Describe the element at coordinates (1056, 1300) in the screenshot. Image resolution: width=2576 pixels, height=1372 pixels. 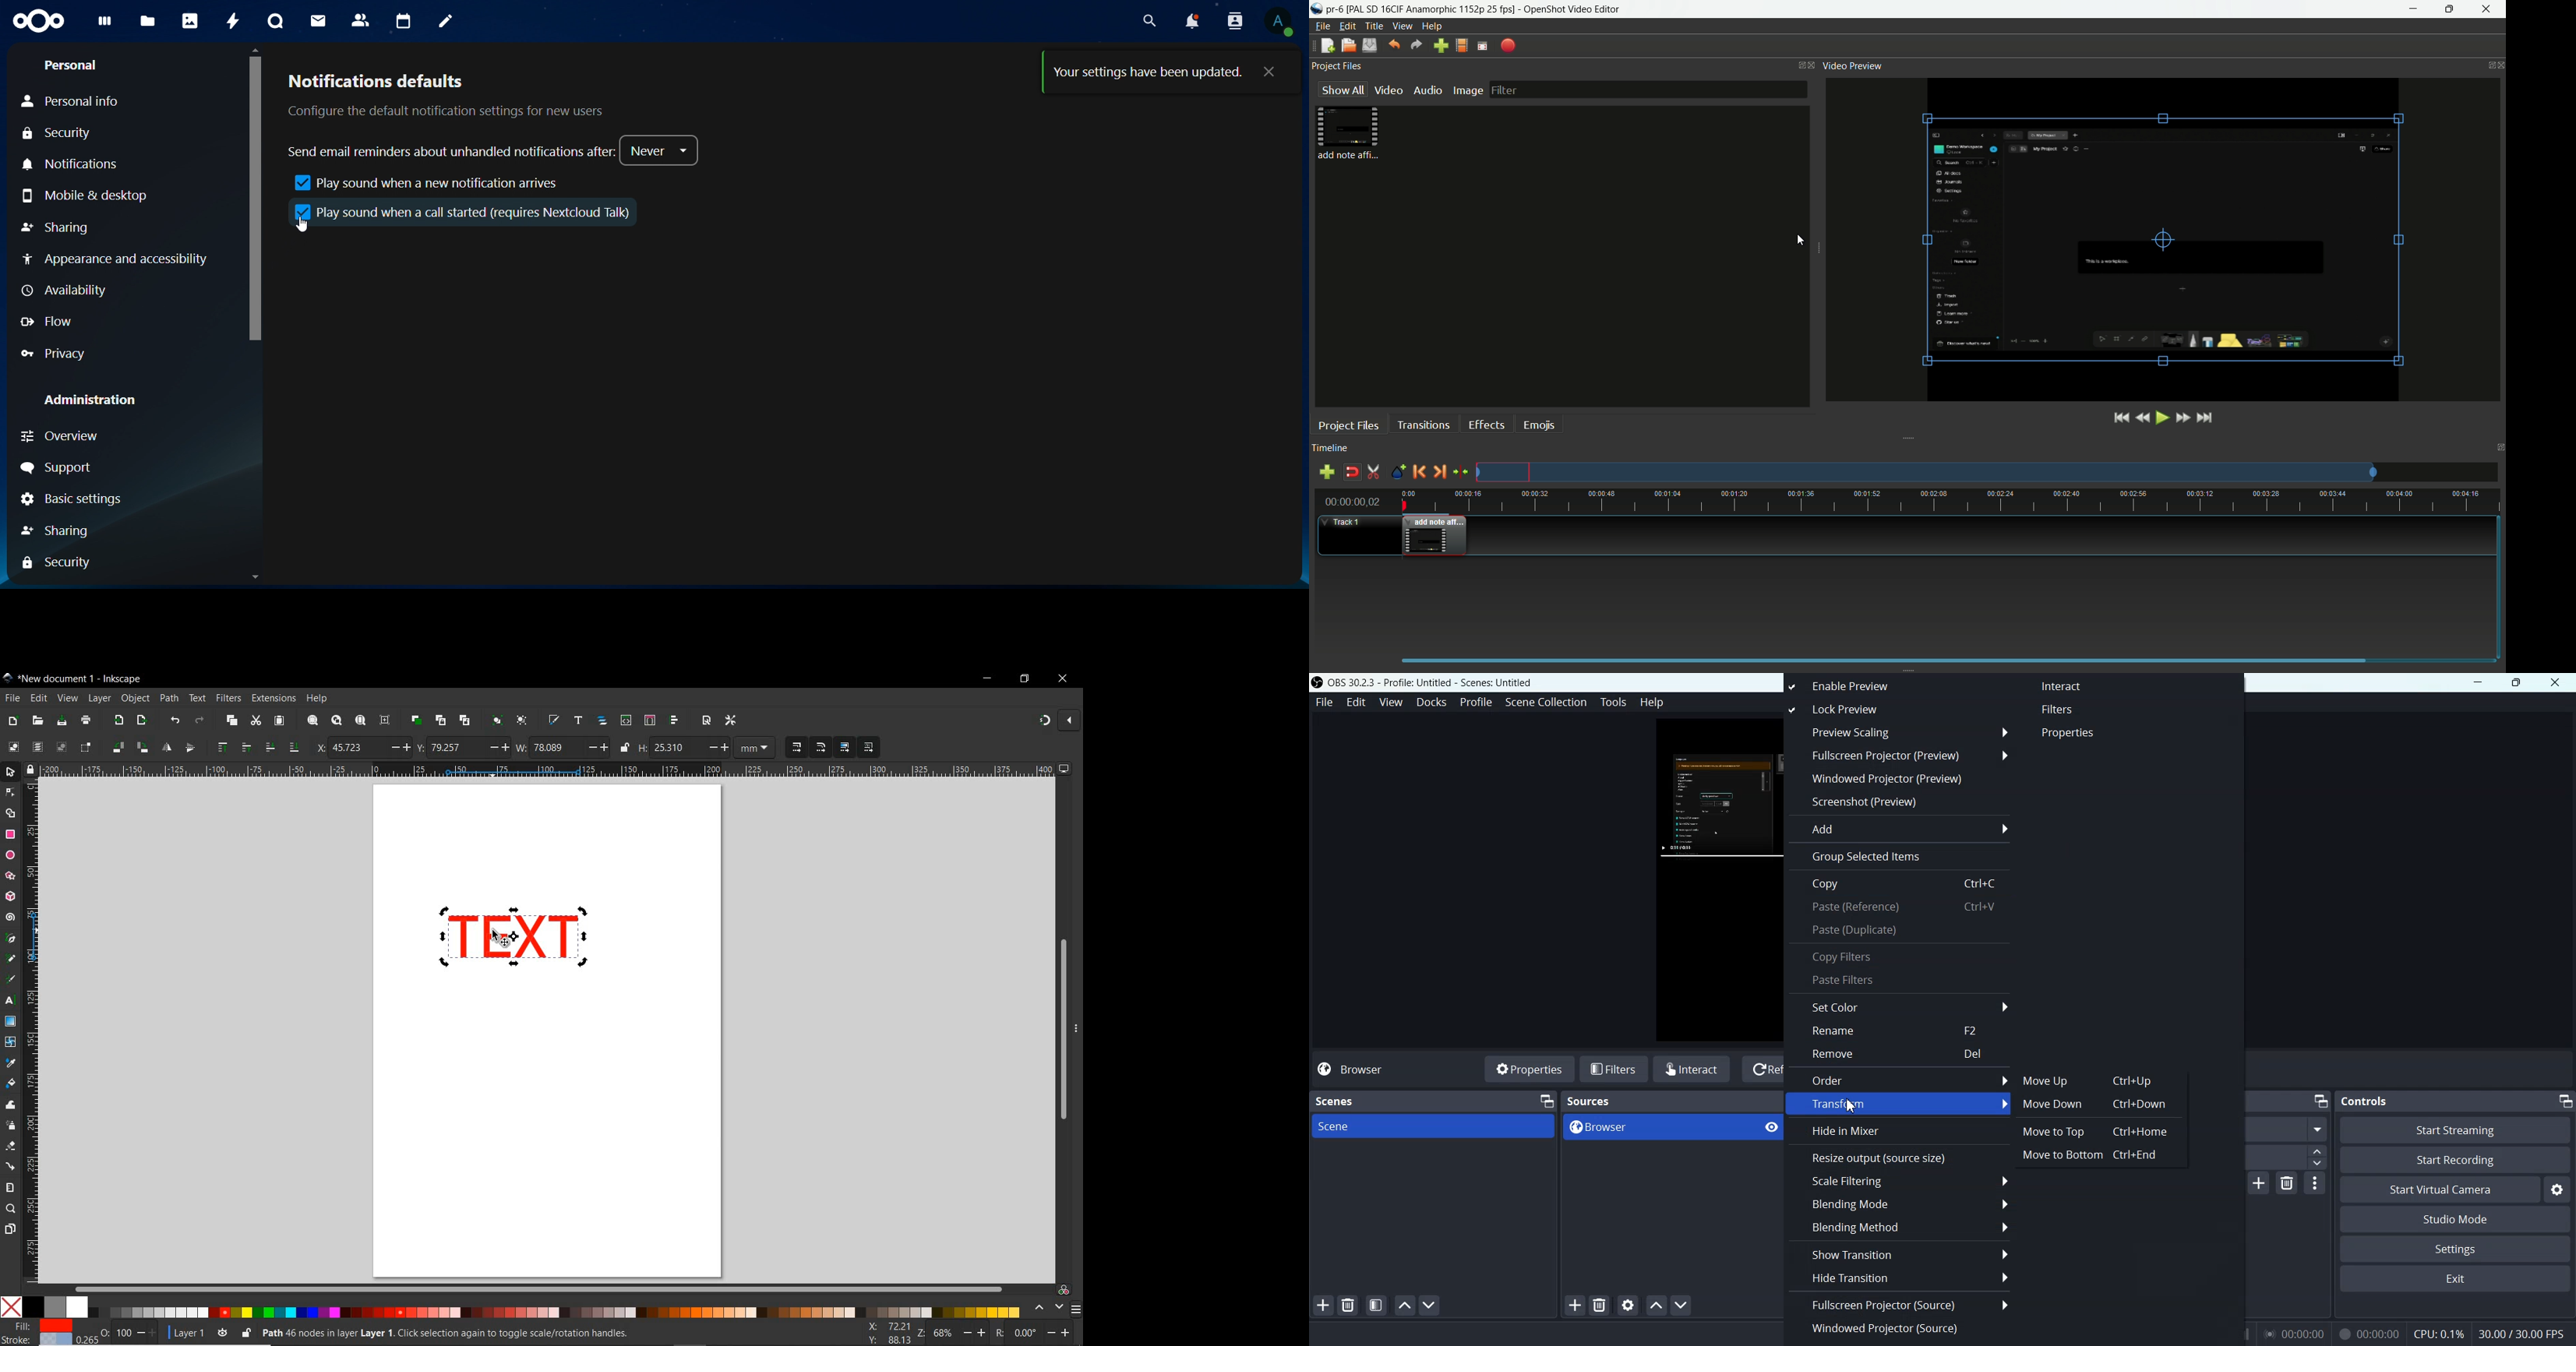
I see `COLOR MANAGED MODE` at that location.